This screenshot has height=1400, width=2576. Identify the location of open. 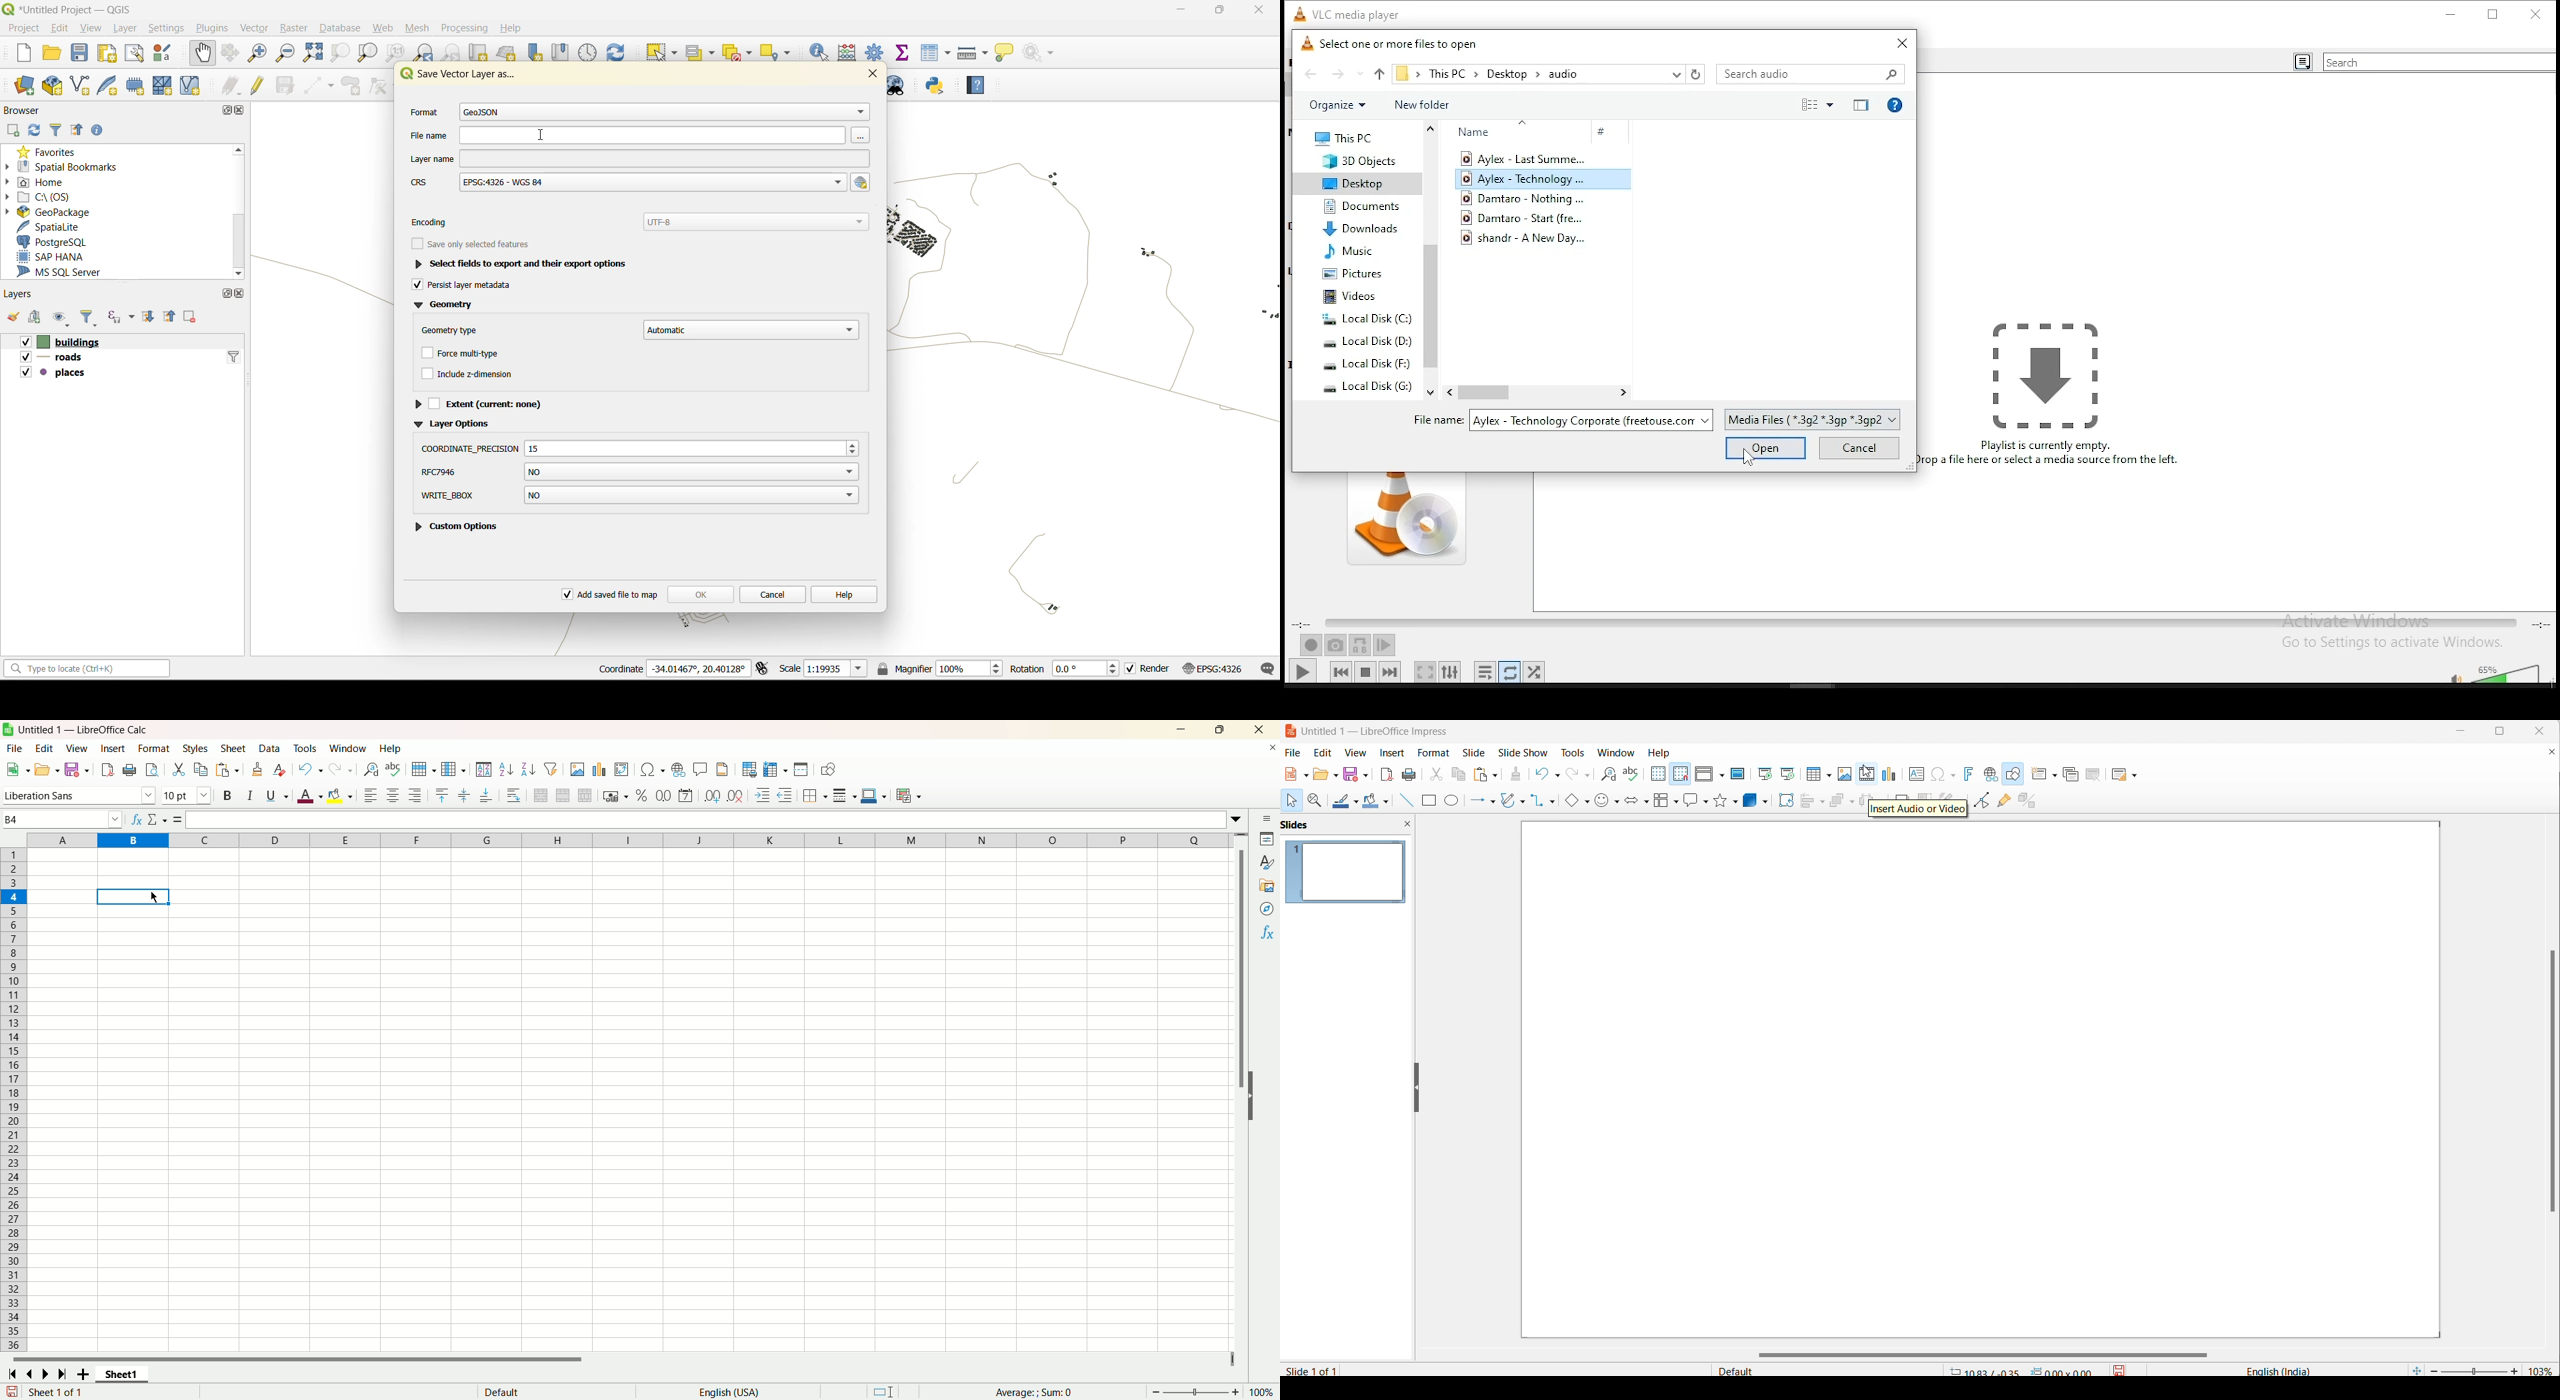
(1321, 776).